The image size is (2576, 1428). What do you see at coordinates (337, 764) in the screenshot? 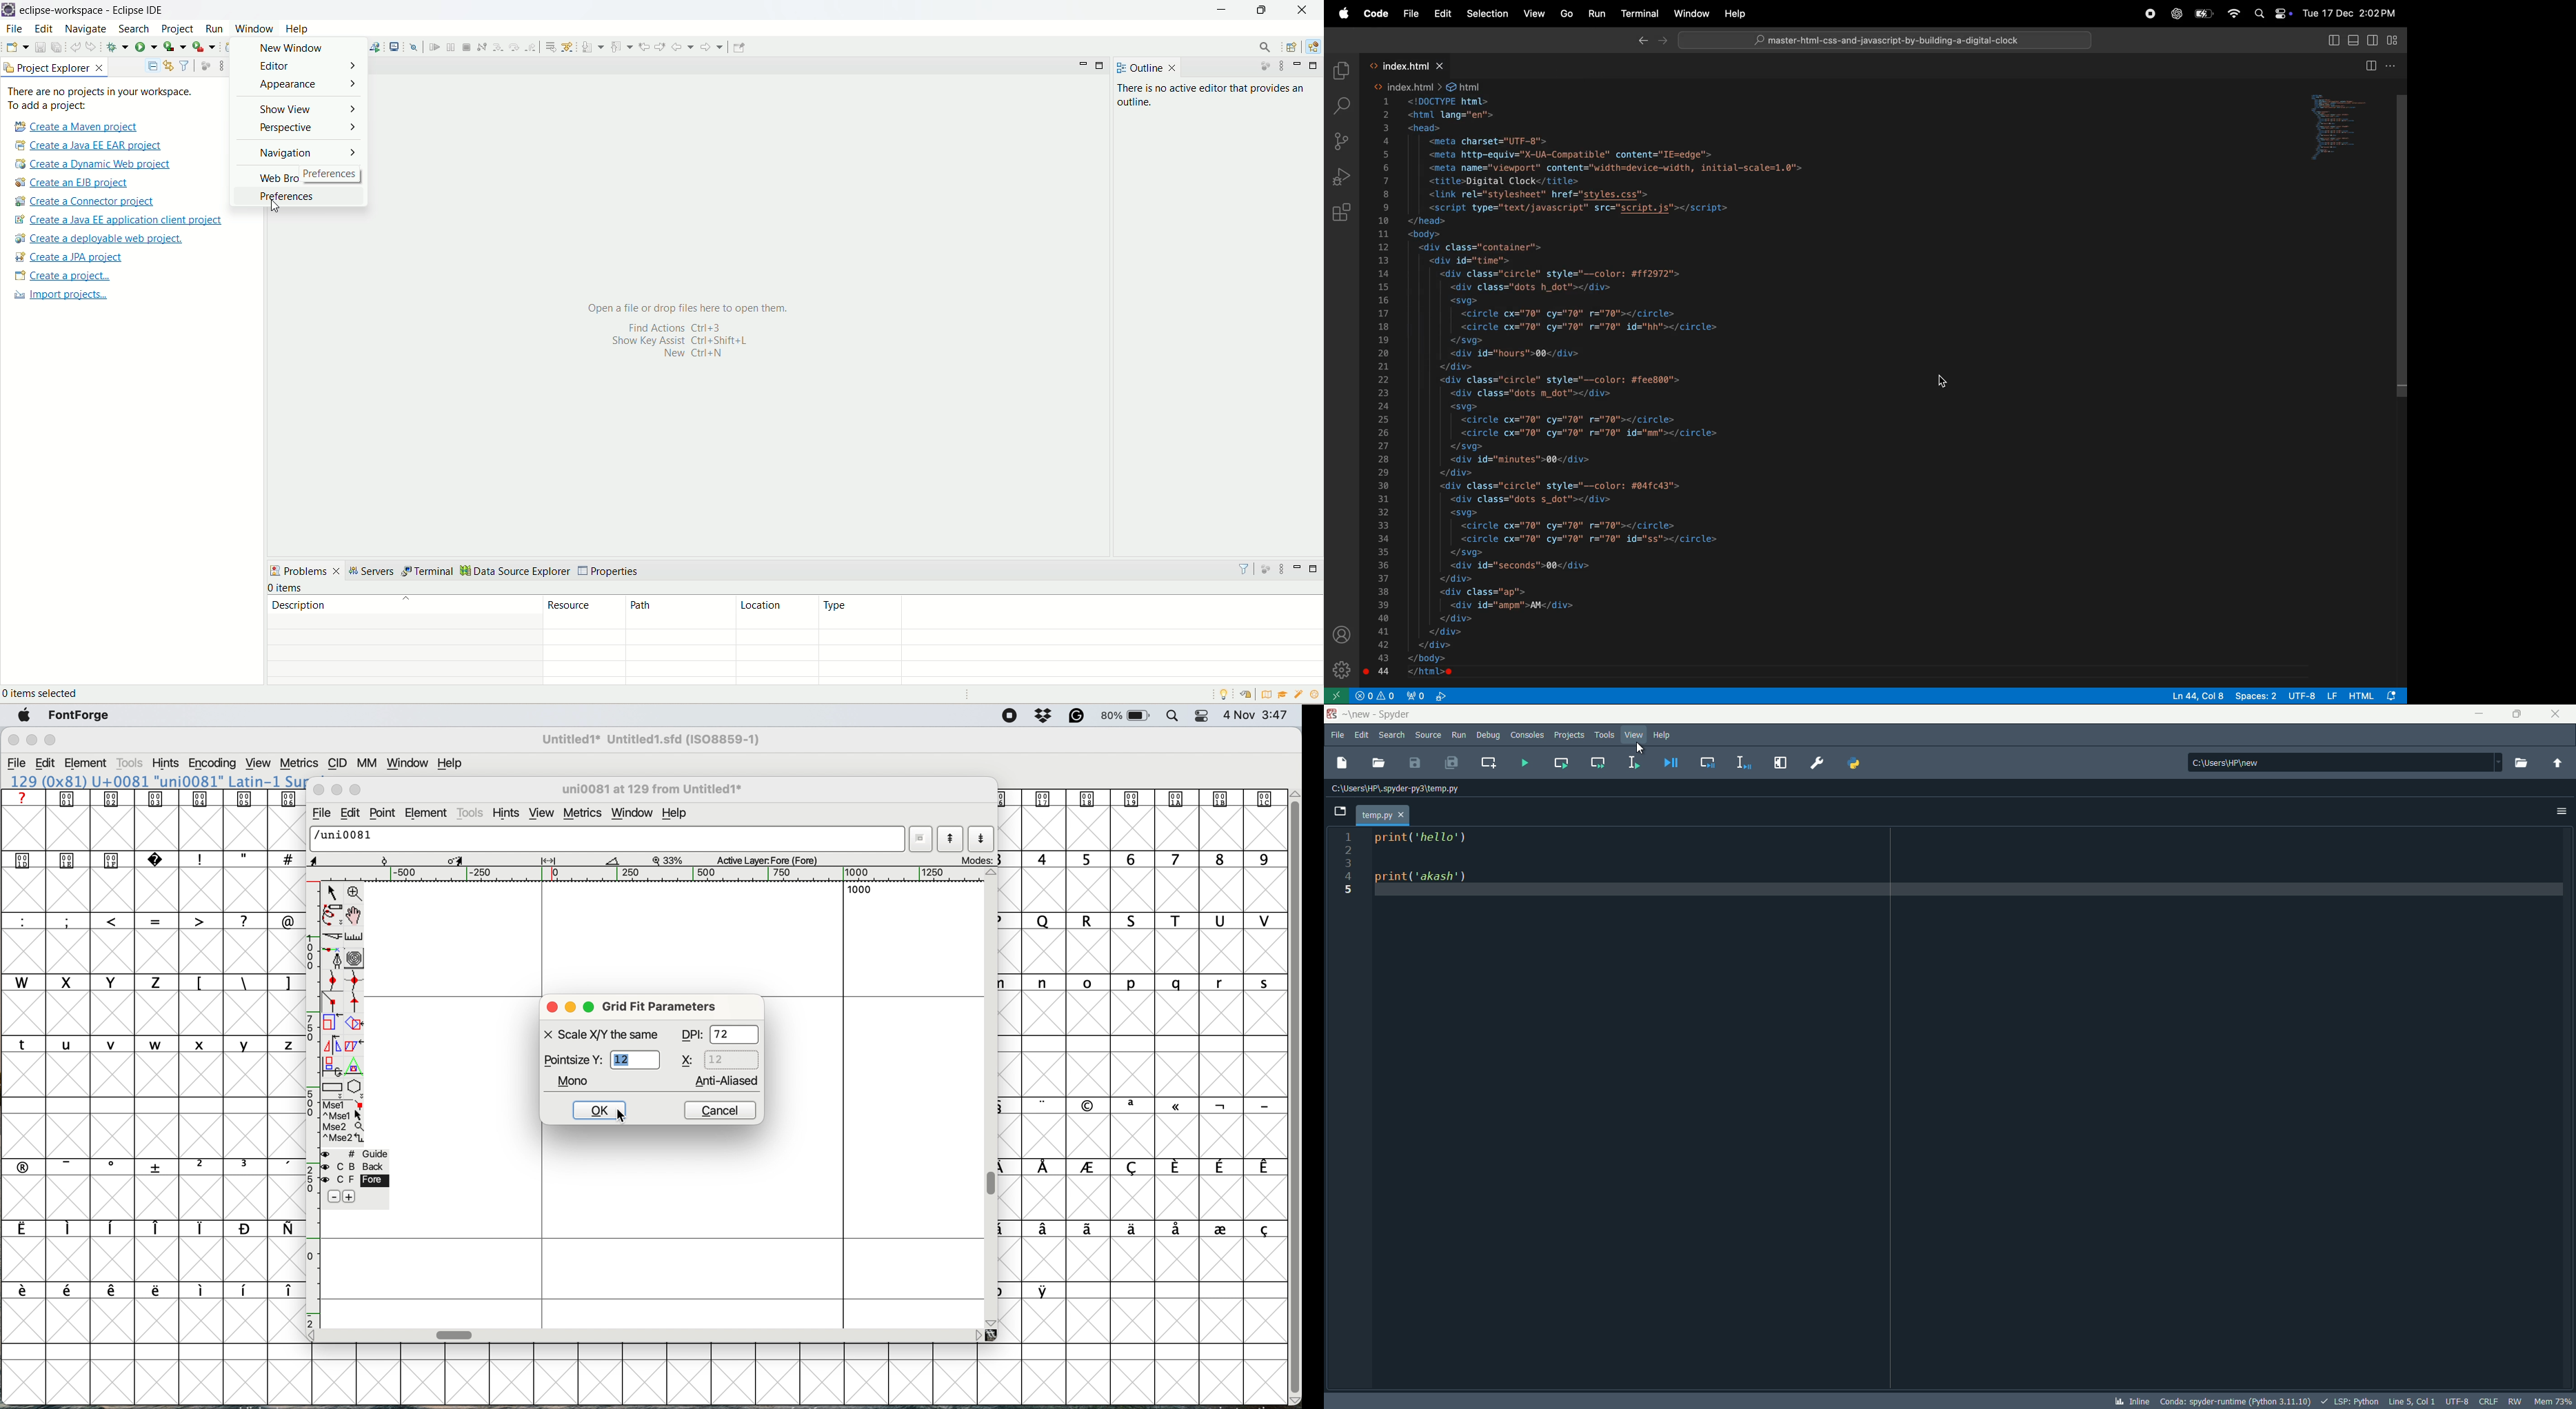
I see `CID` at bounding box center [337, 764].